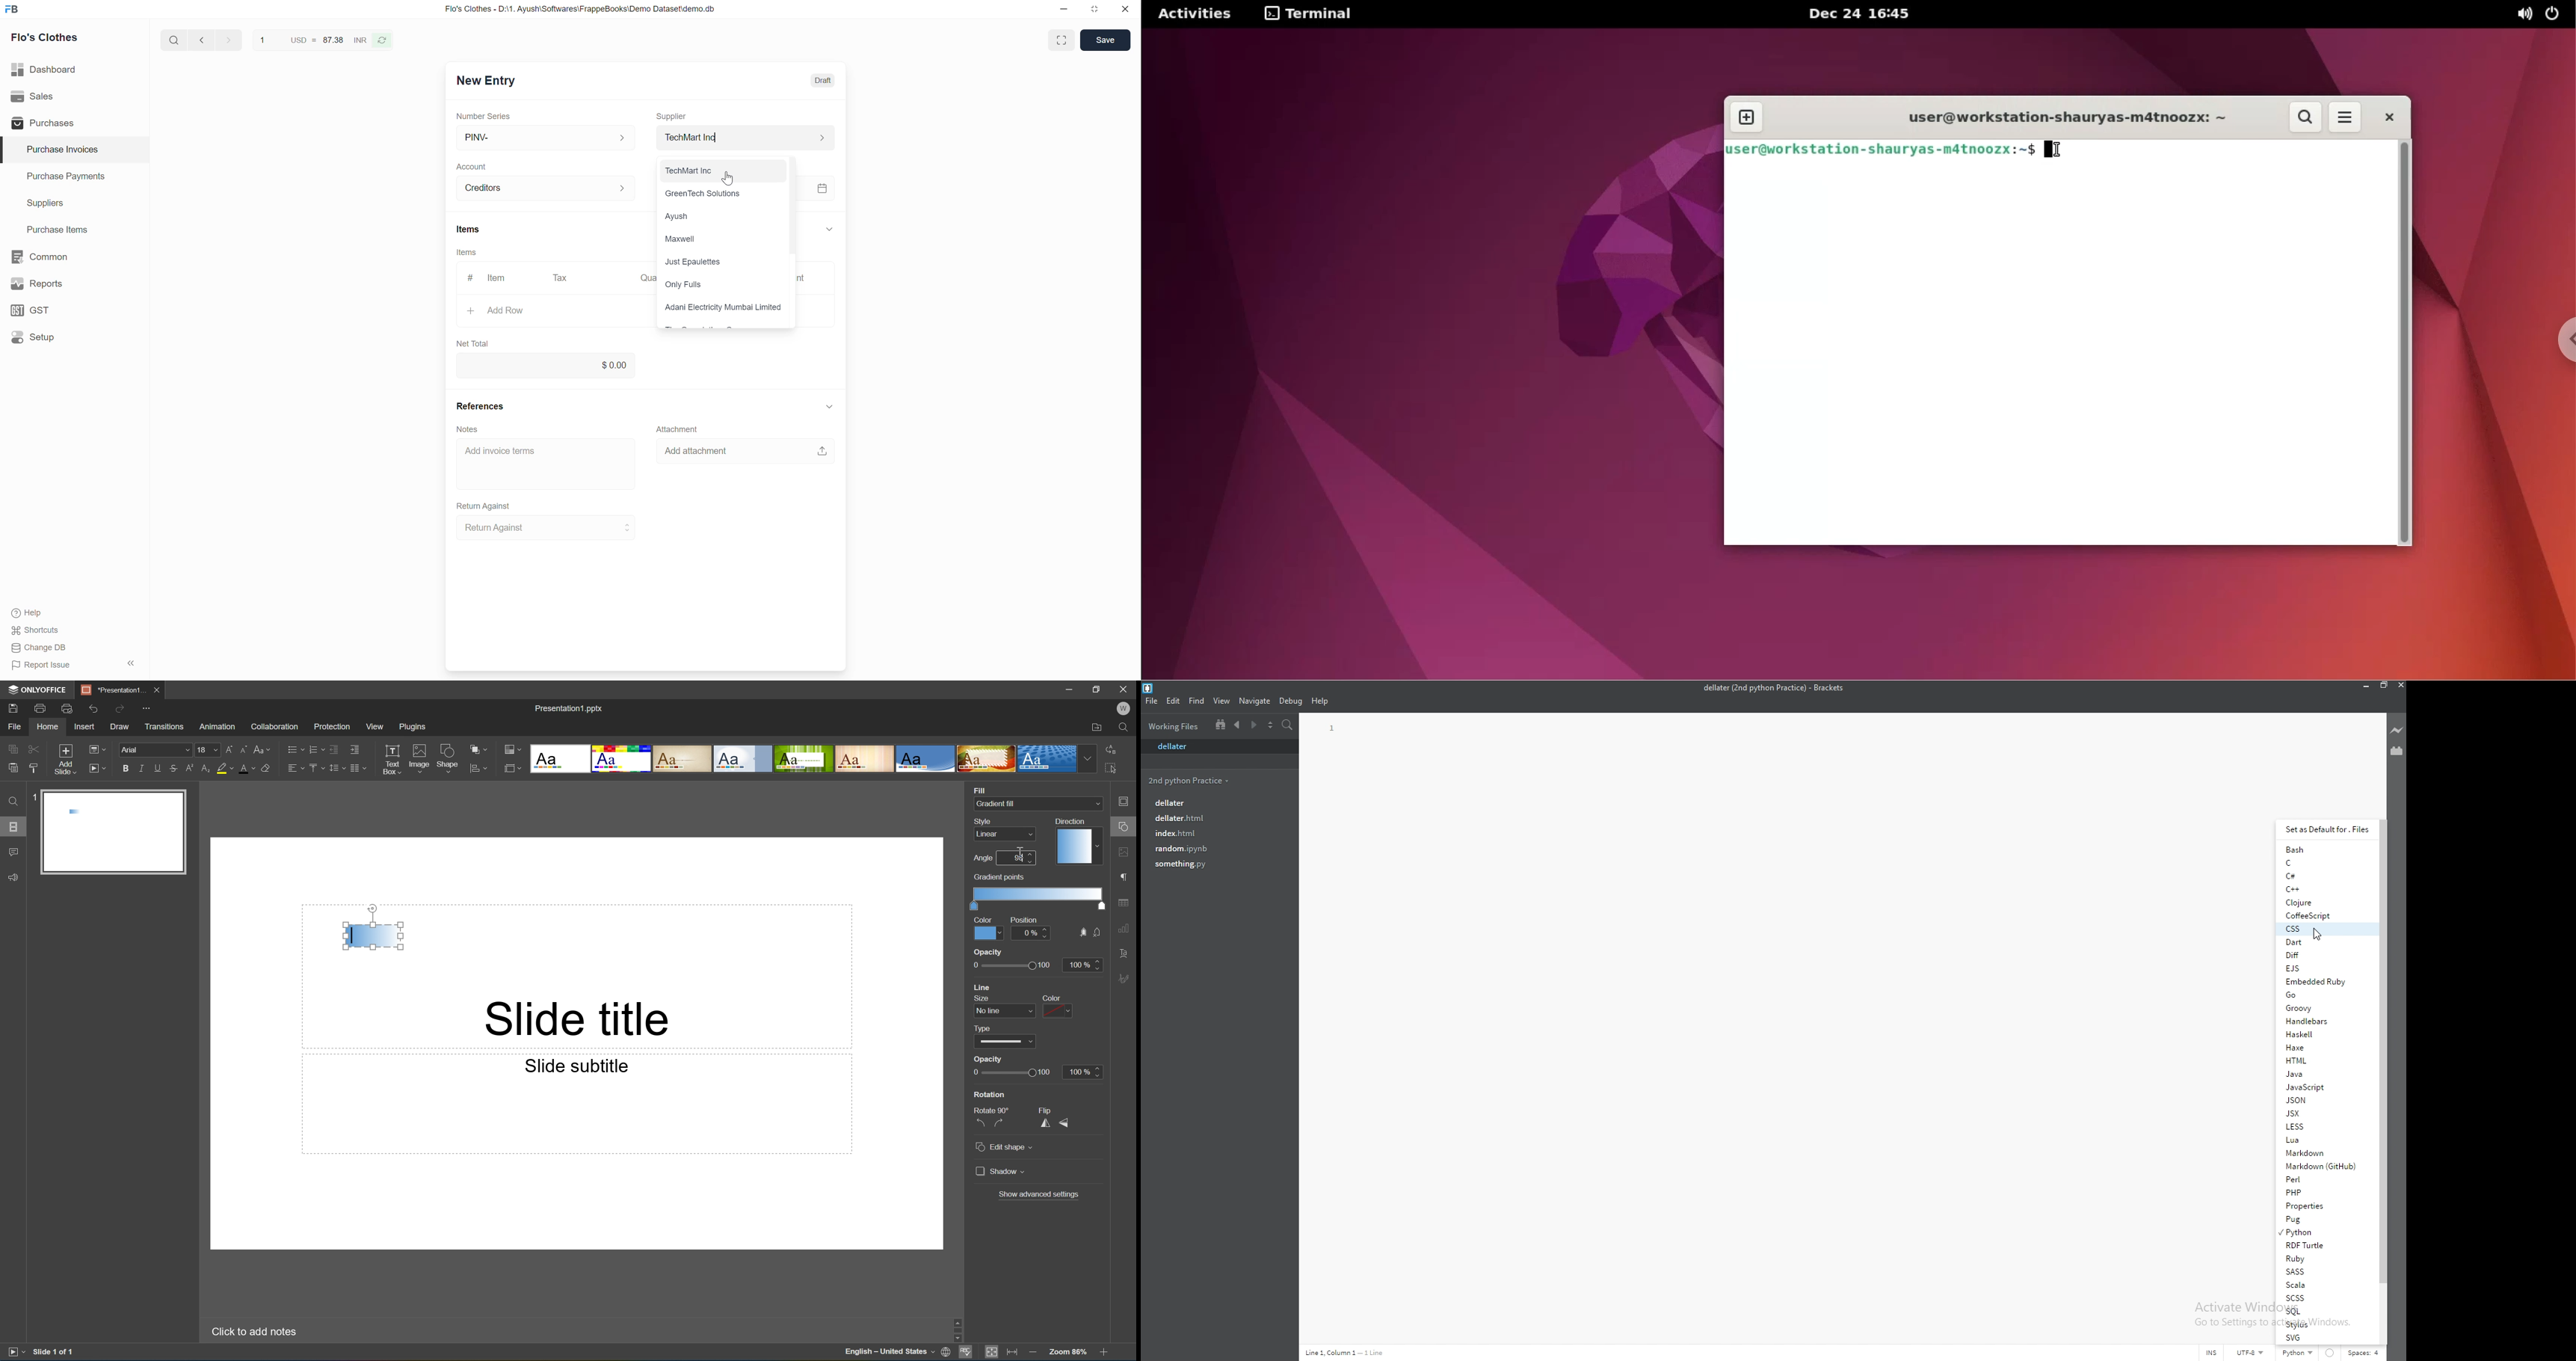  What do you see at coordinates (33, 800) in the screenshot?
I see `1` at bounding box center [33, 800].